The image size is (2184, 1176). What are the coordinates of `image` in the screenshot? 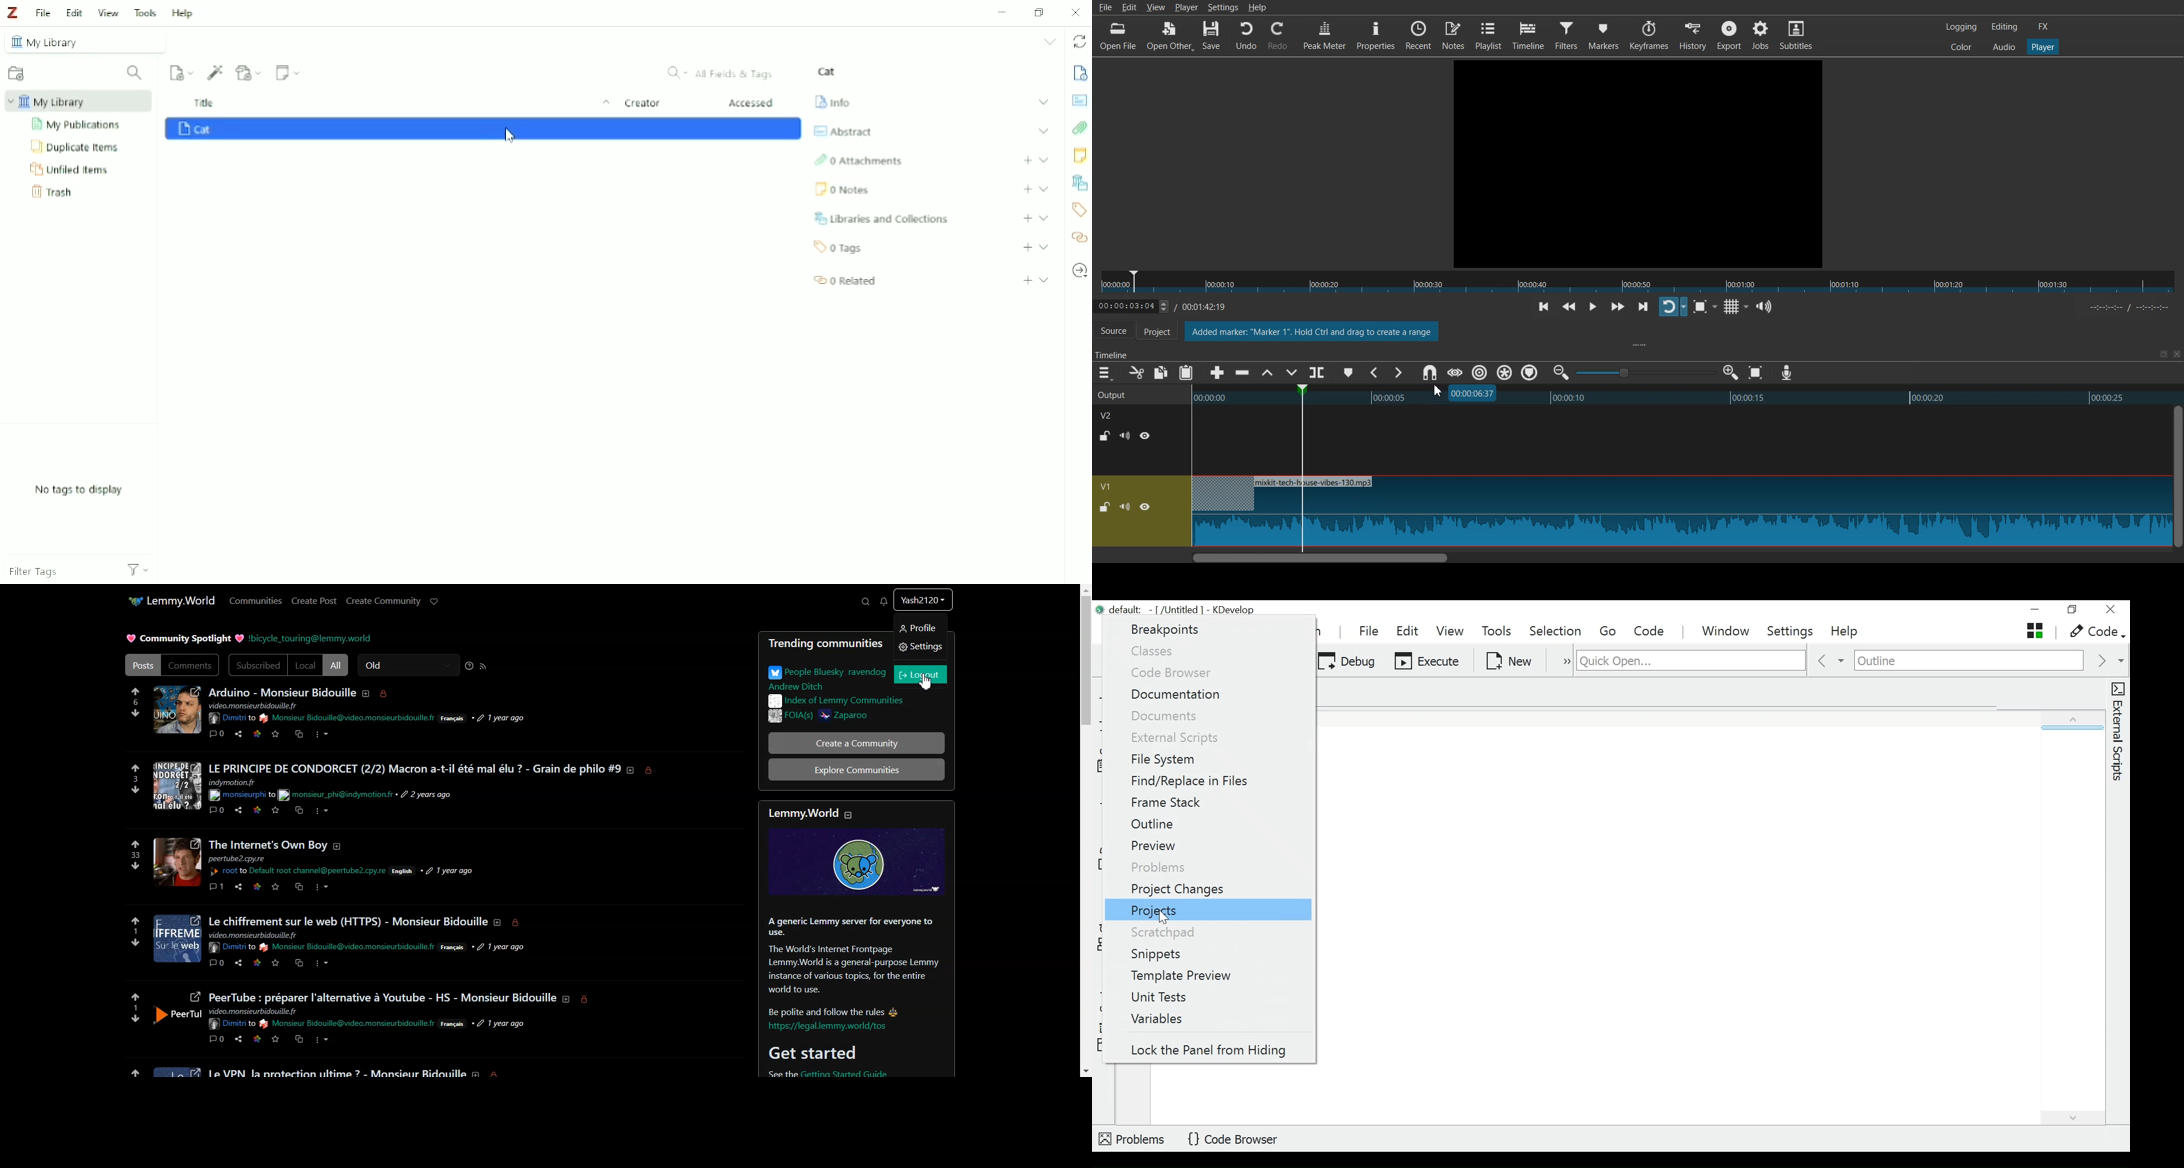 It's located at (176, 1070).